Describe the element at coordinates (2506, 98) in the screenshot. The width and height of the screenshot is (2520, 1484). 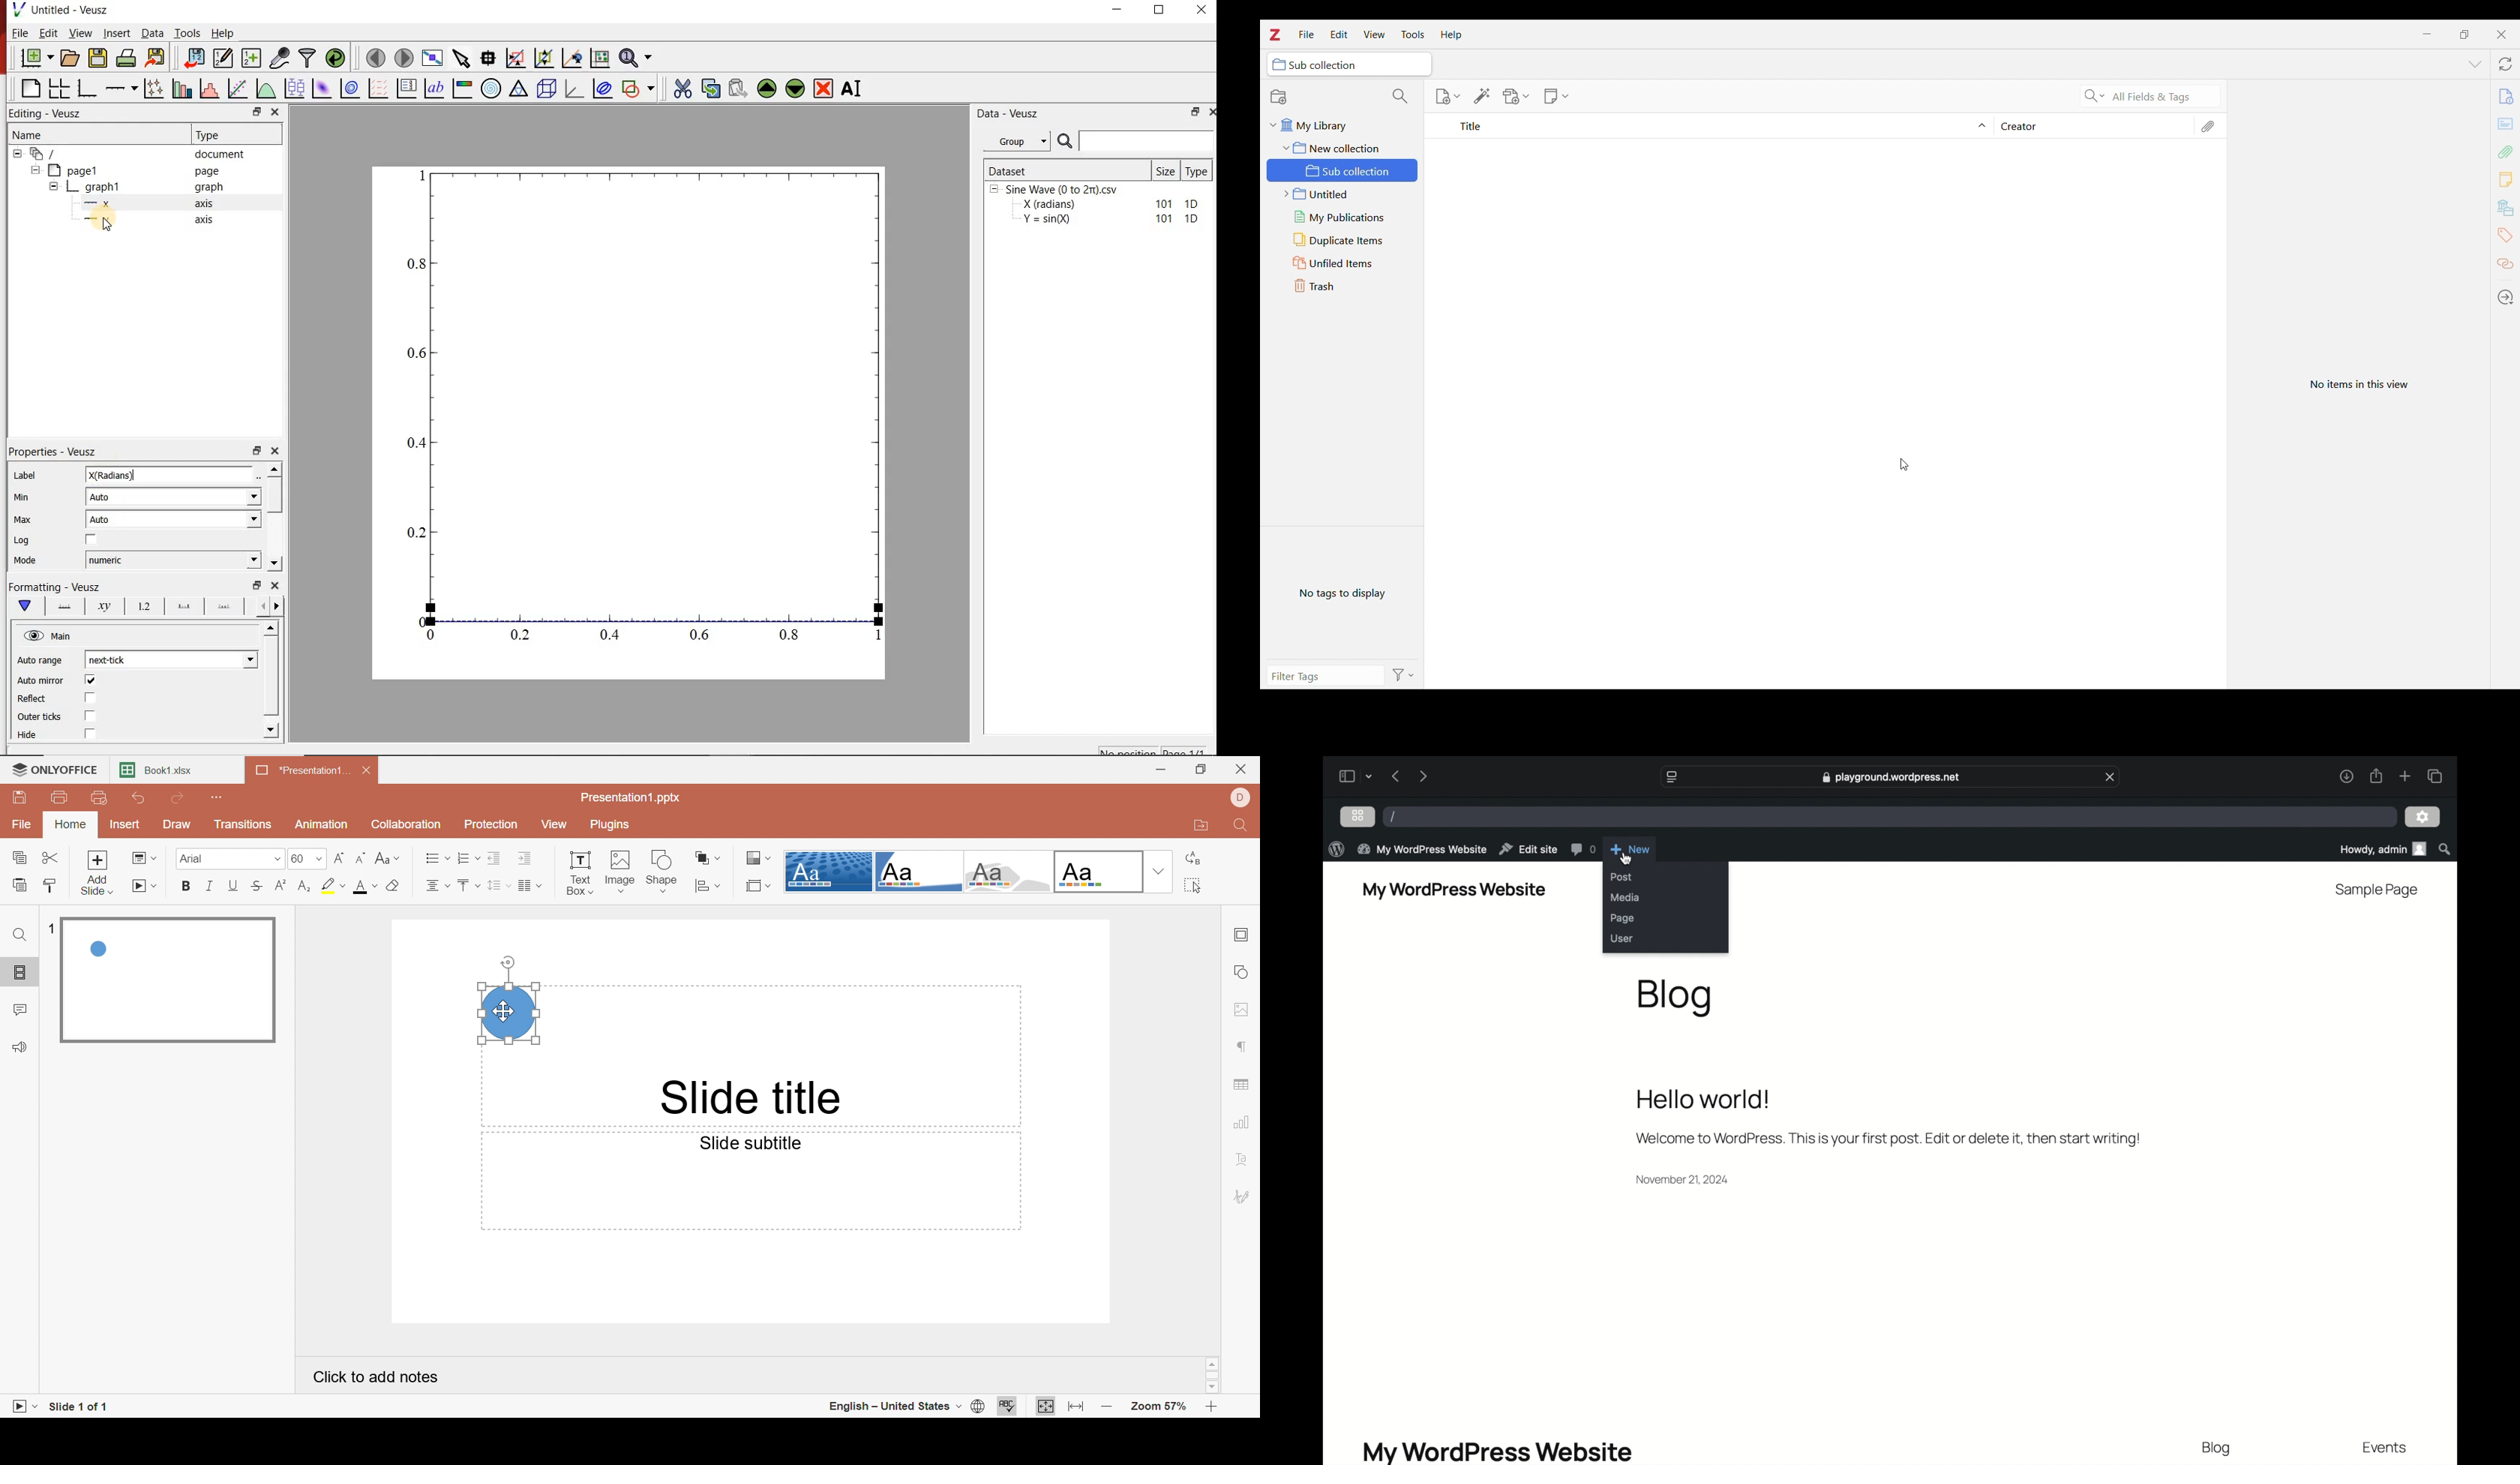
I see `file` at that location.